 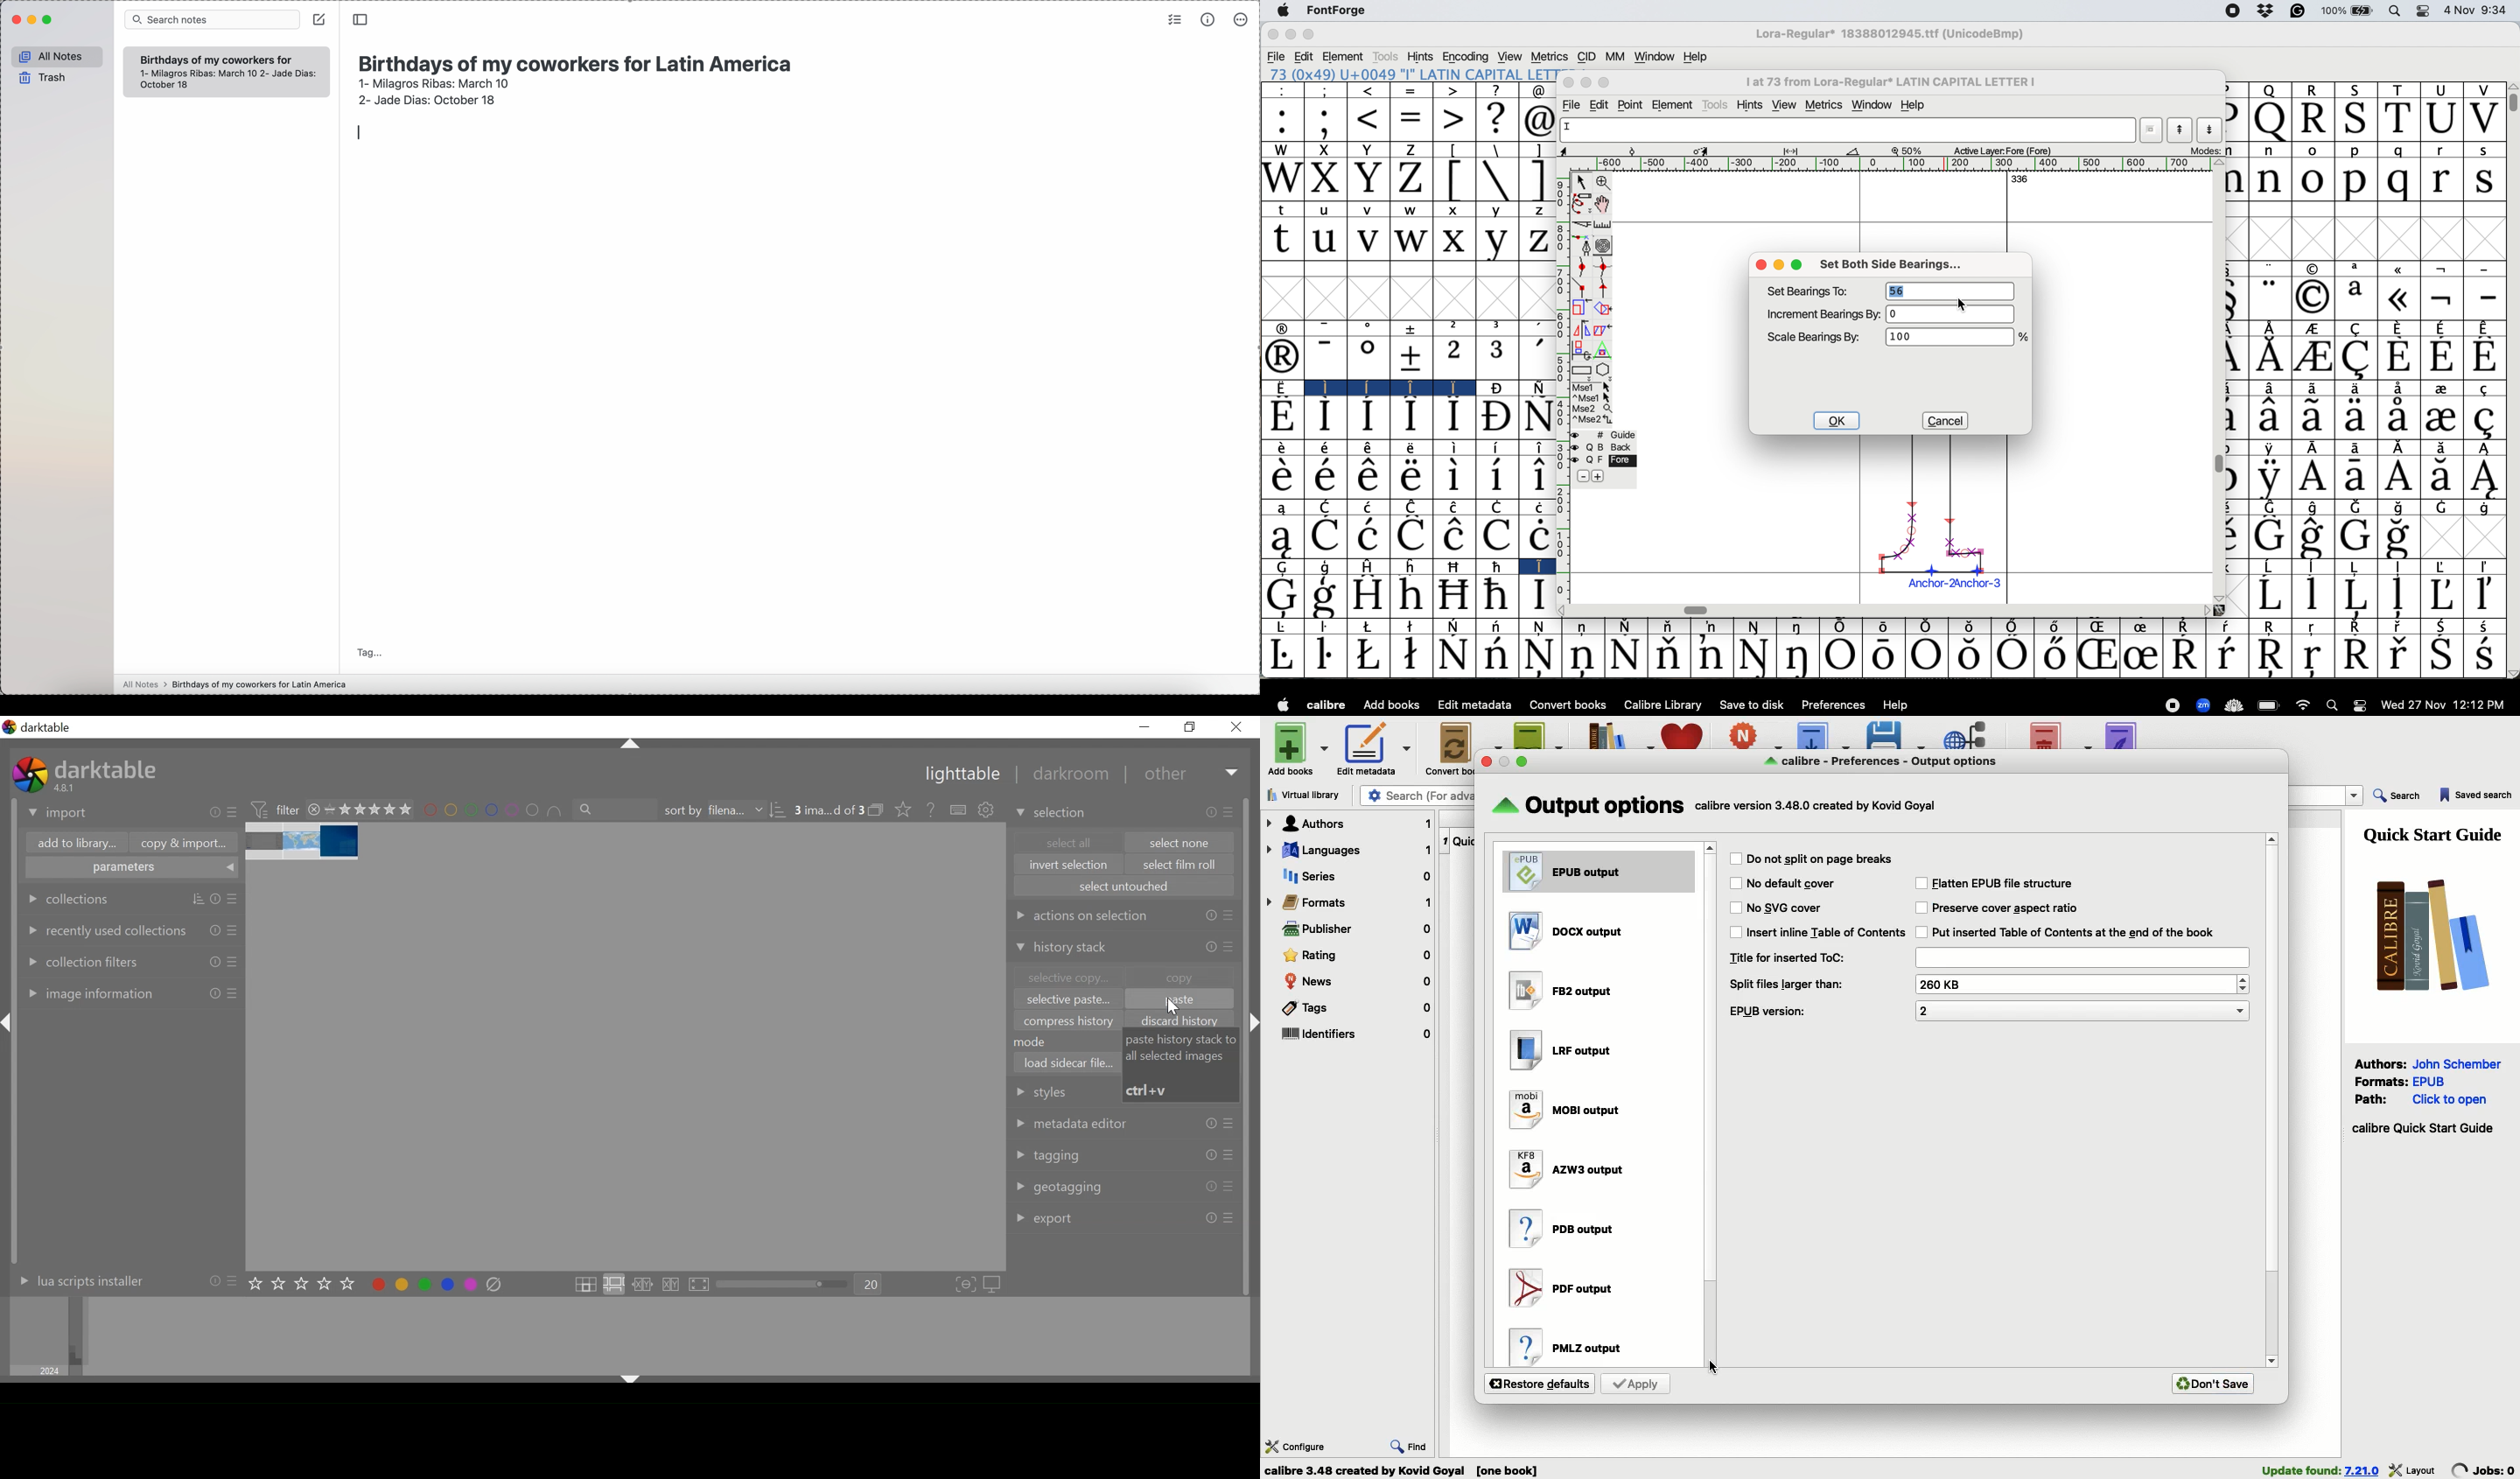 I want to click on edit, so click(x=1601, y=104).